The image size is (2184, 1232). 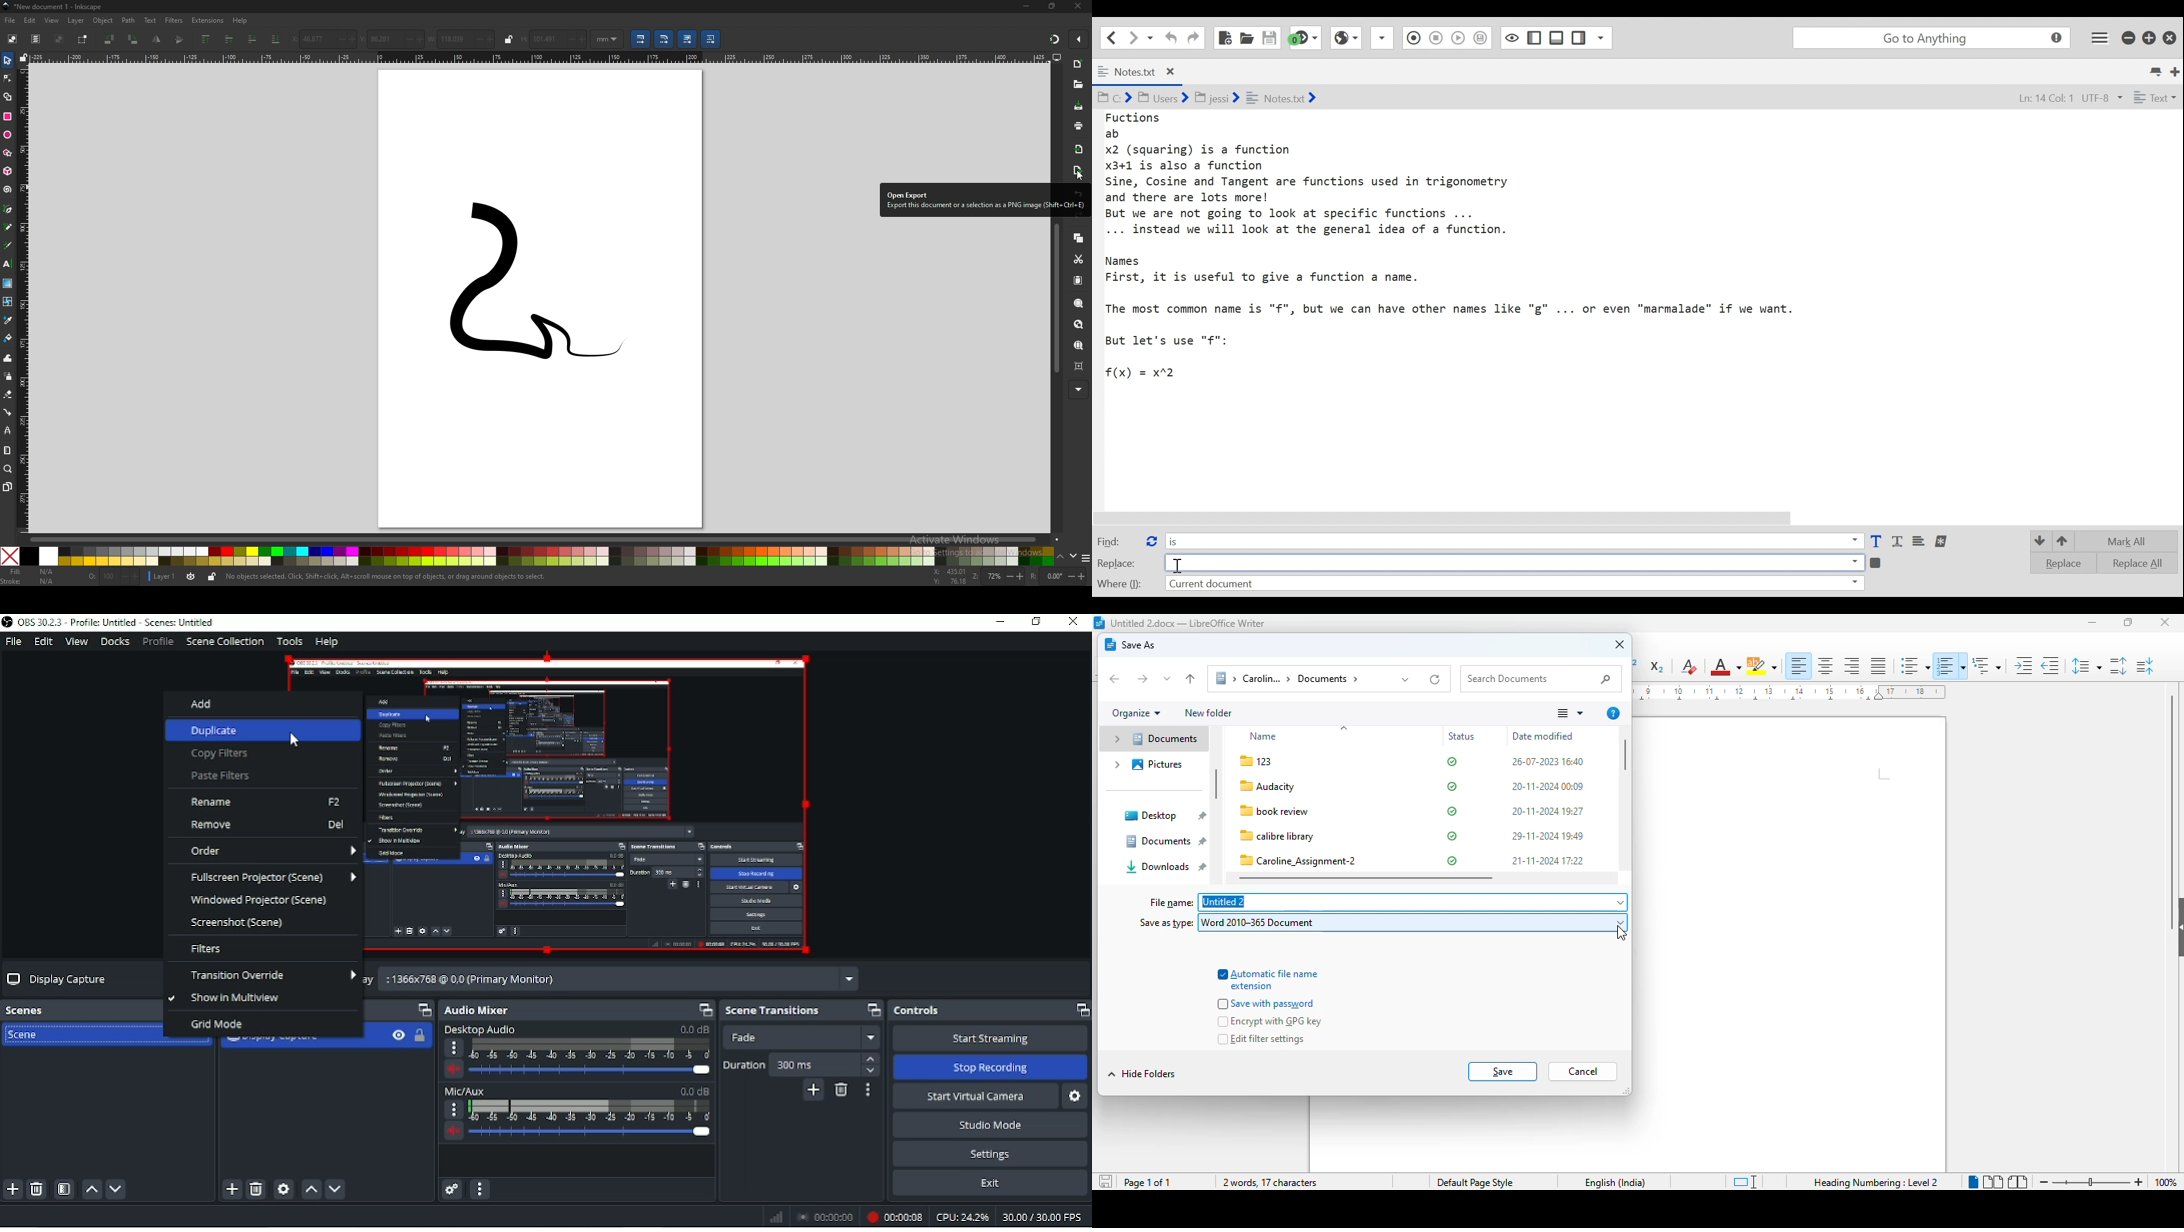 What do you see at coordinates (1583, 1072) in the screenshot?
I see `cancel` at bounding box center [1583, 1072].